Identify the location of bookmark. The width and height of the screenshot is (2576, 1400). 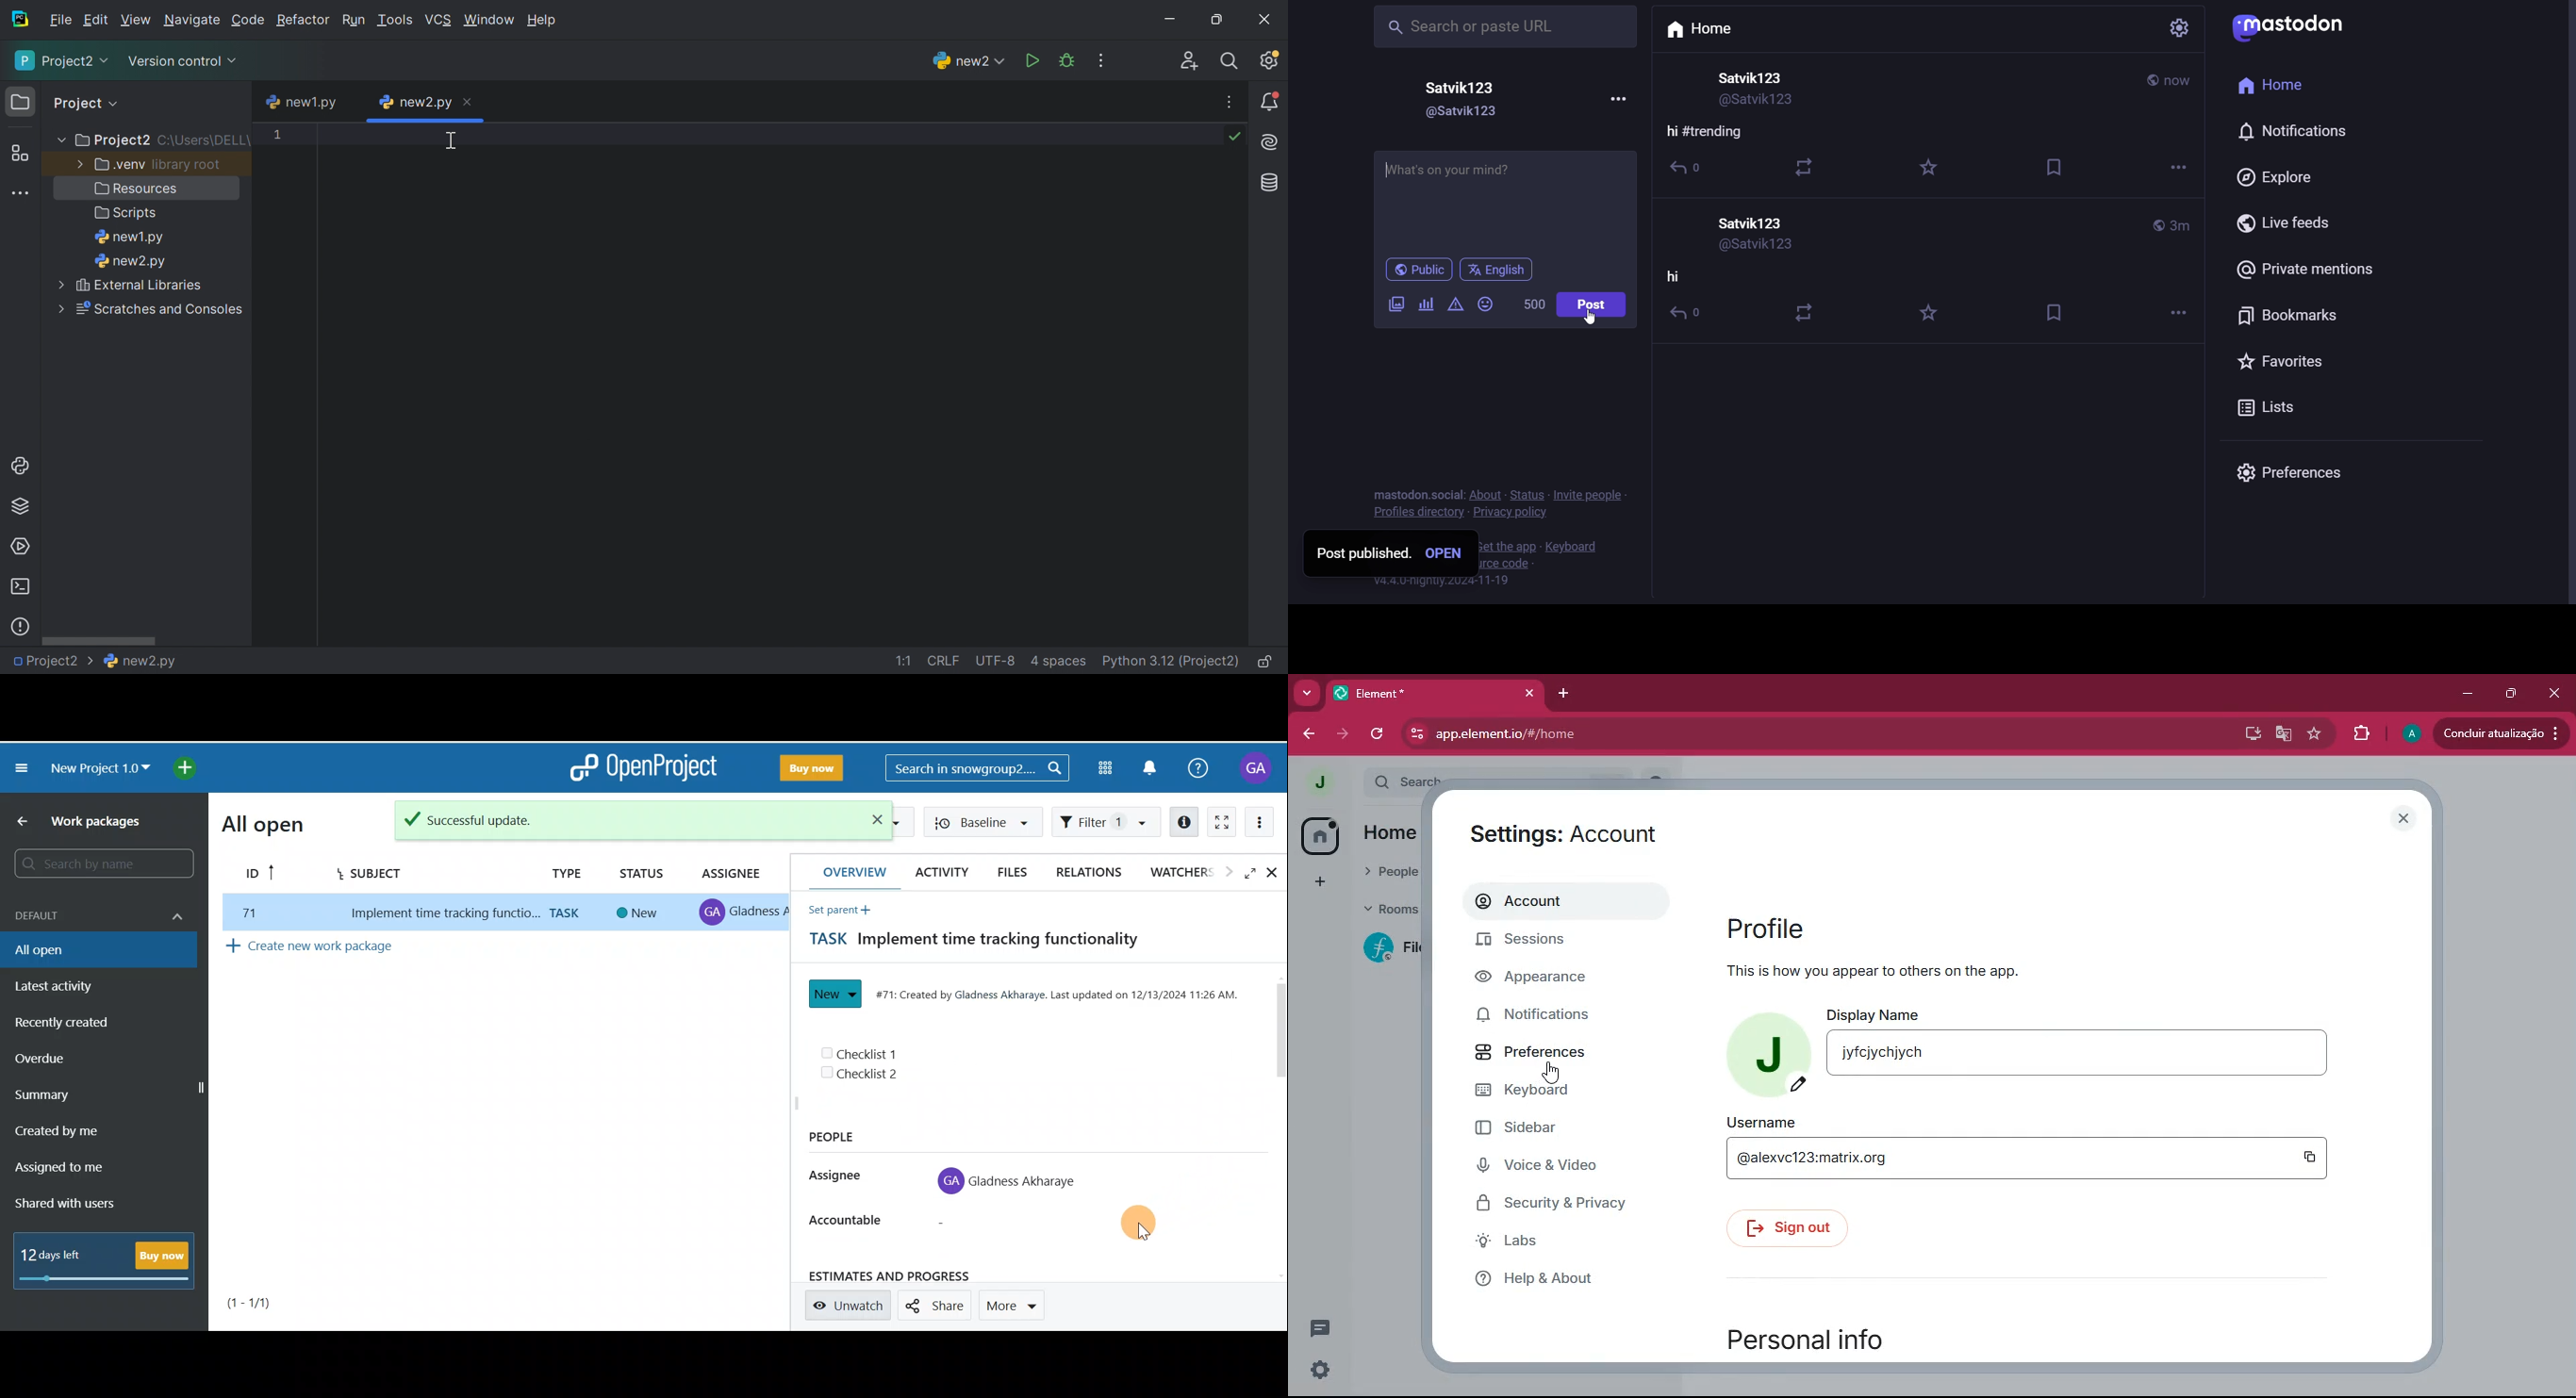
(2292, 317).